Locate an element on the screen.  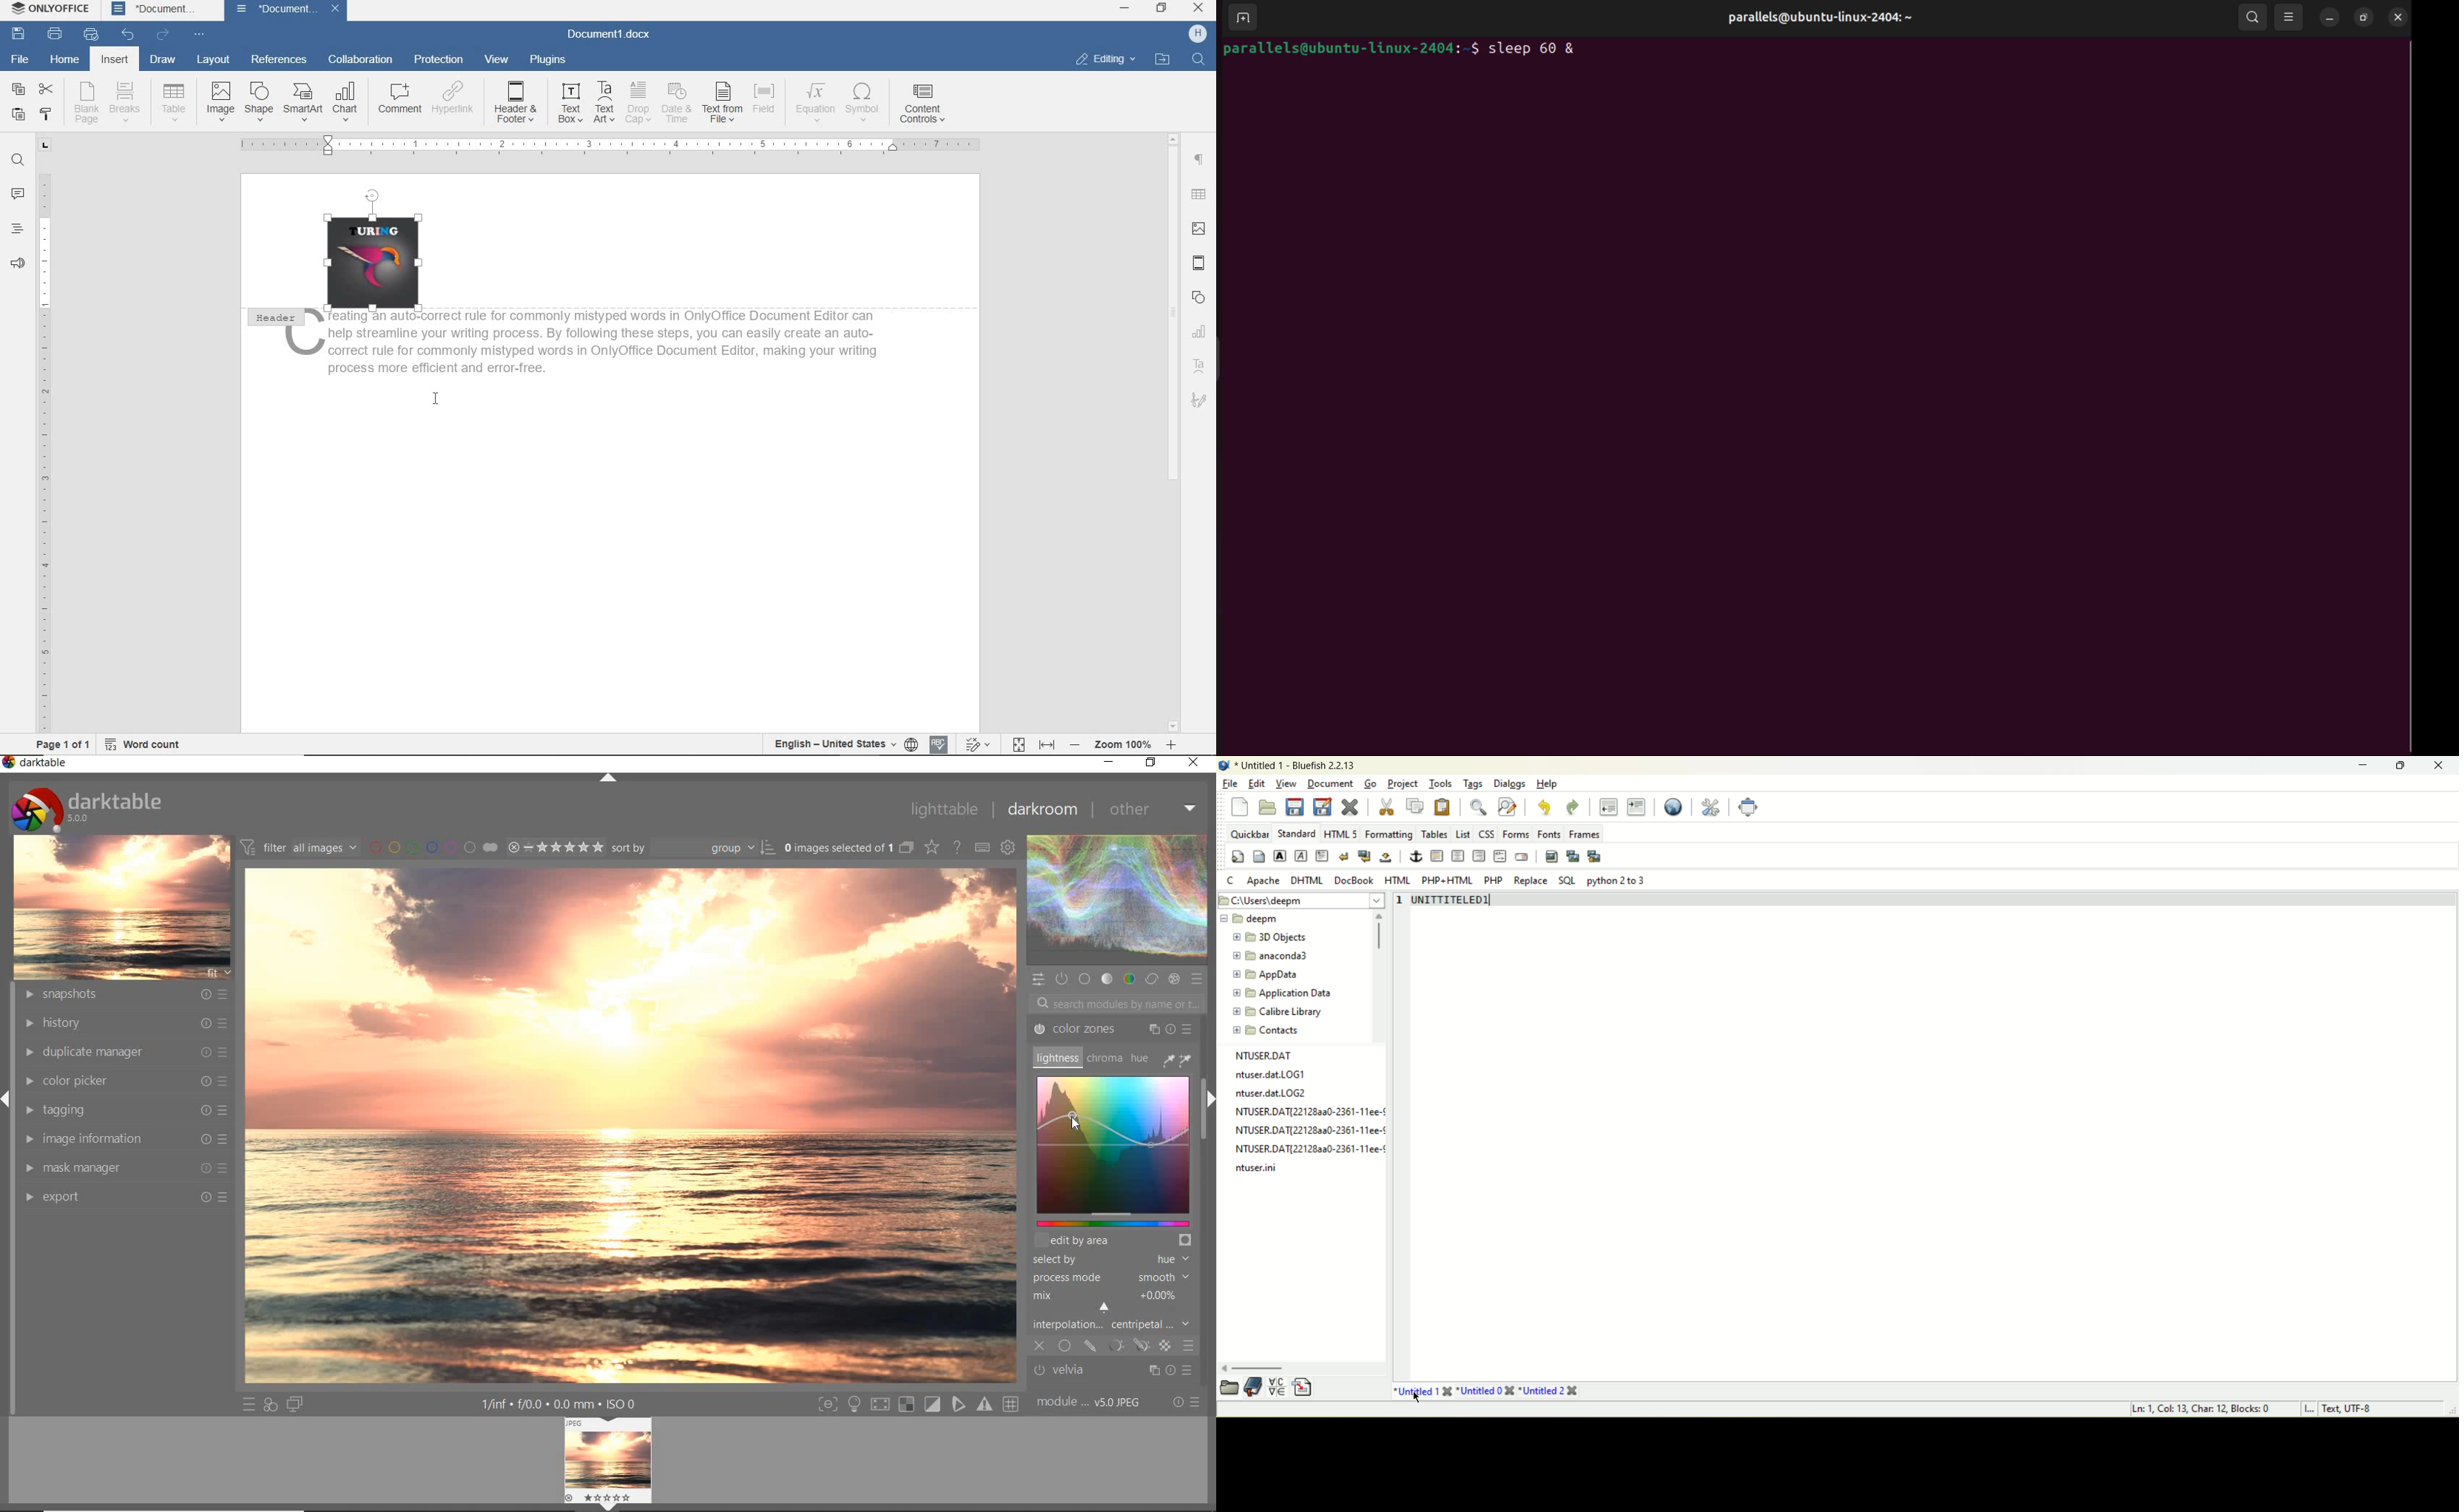
VIEW is located at coordinates (500, 60).